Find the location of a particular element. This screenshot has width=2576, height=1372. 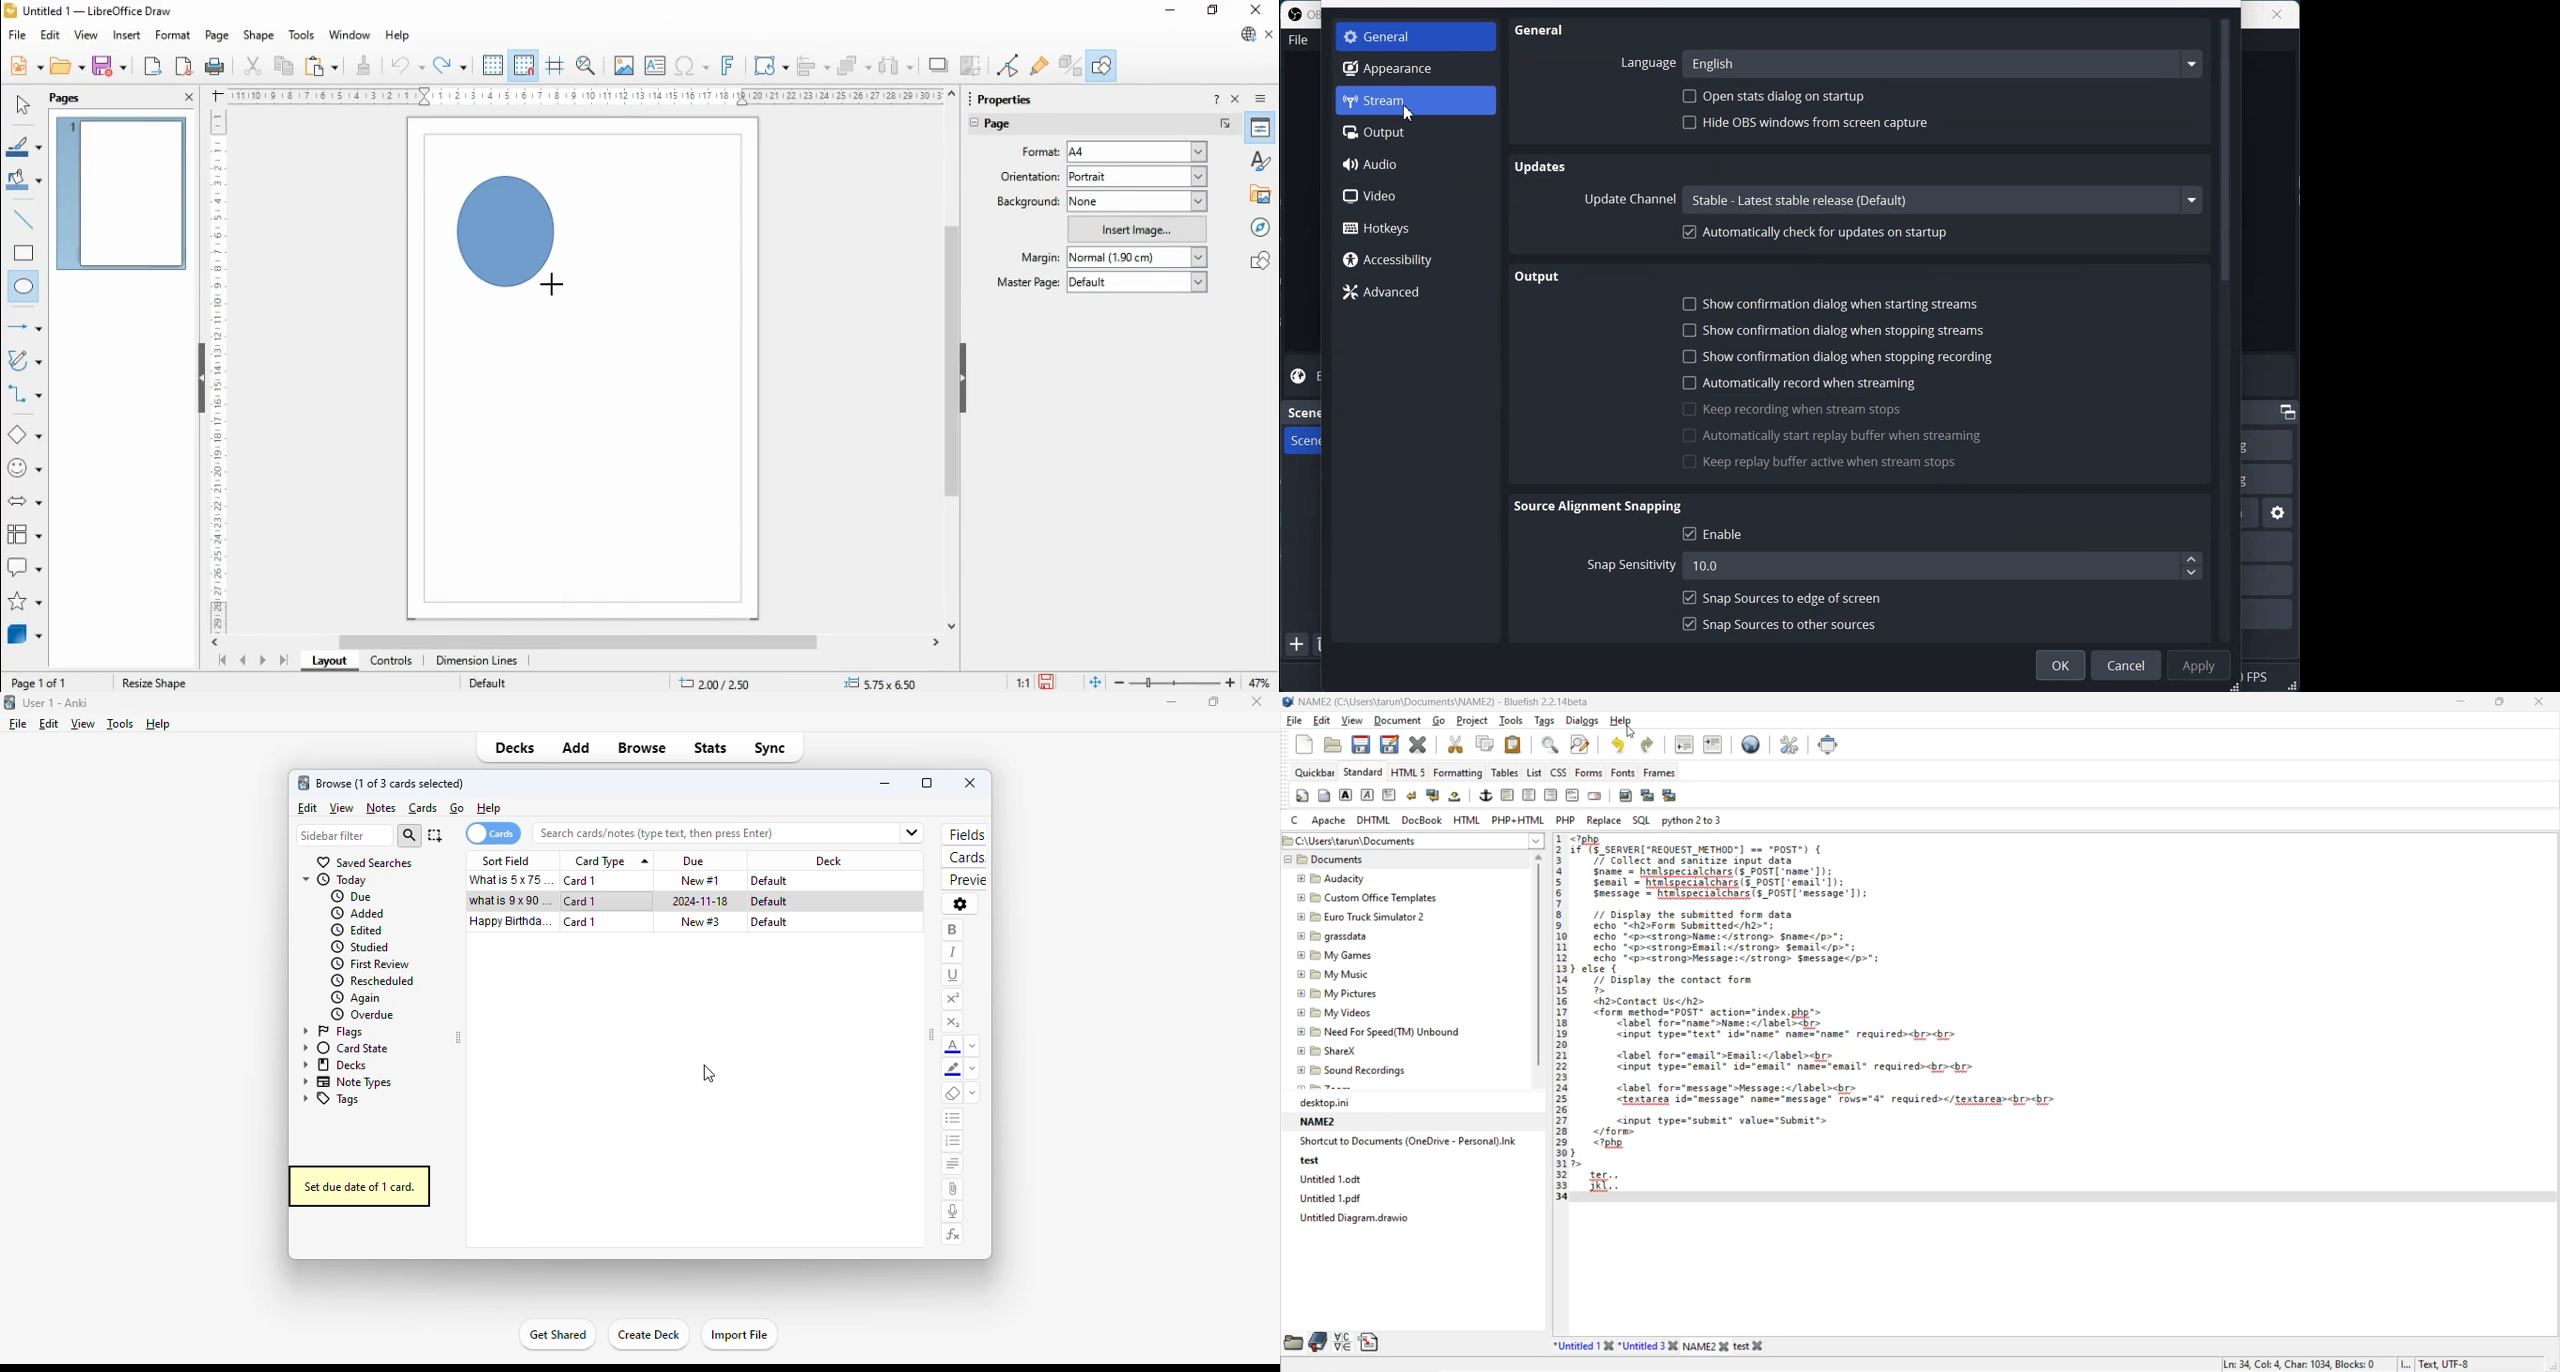

find is located at coordinates (1551, 746).